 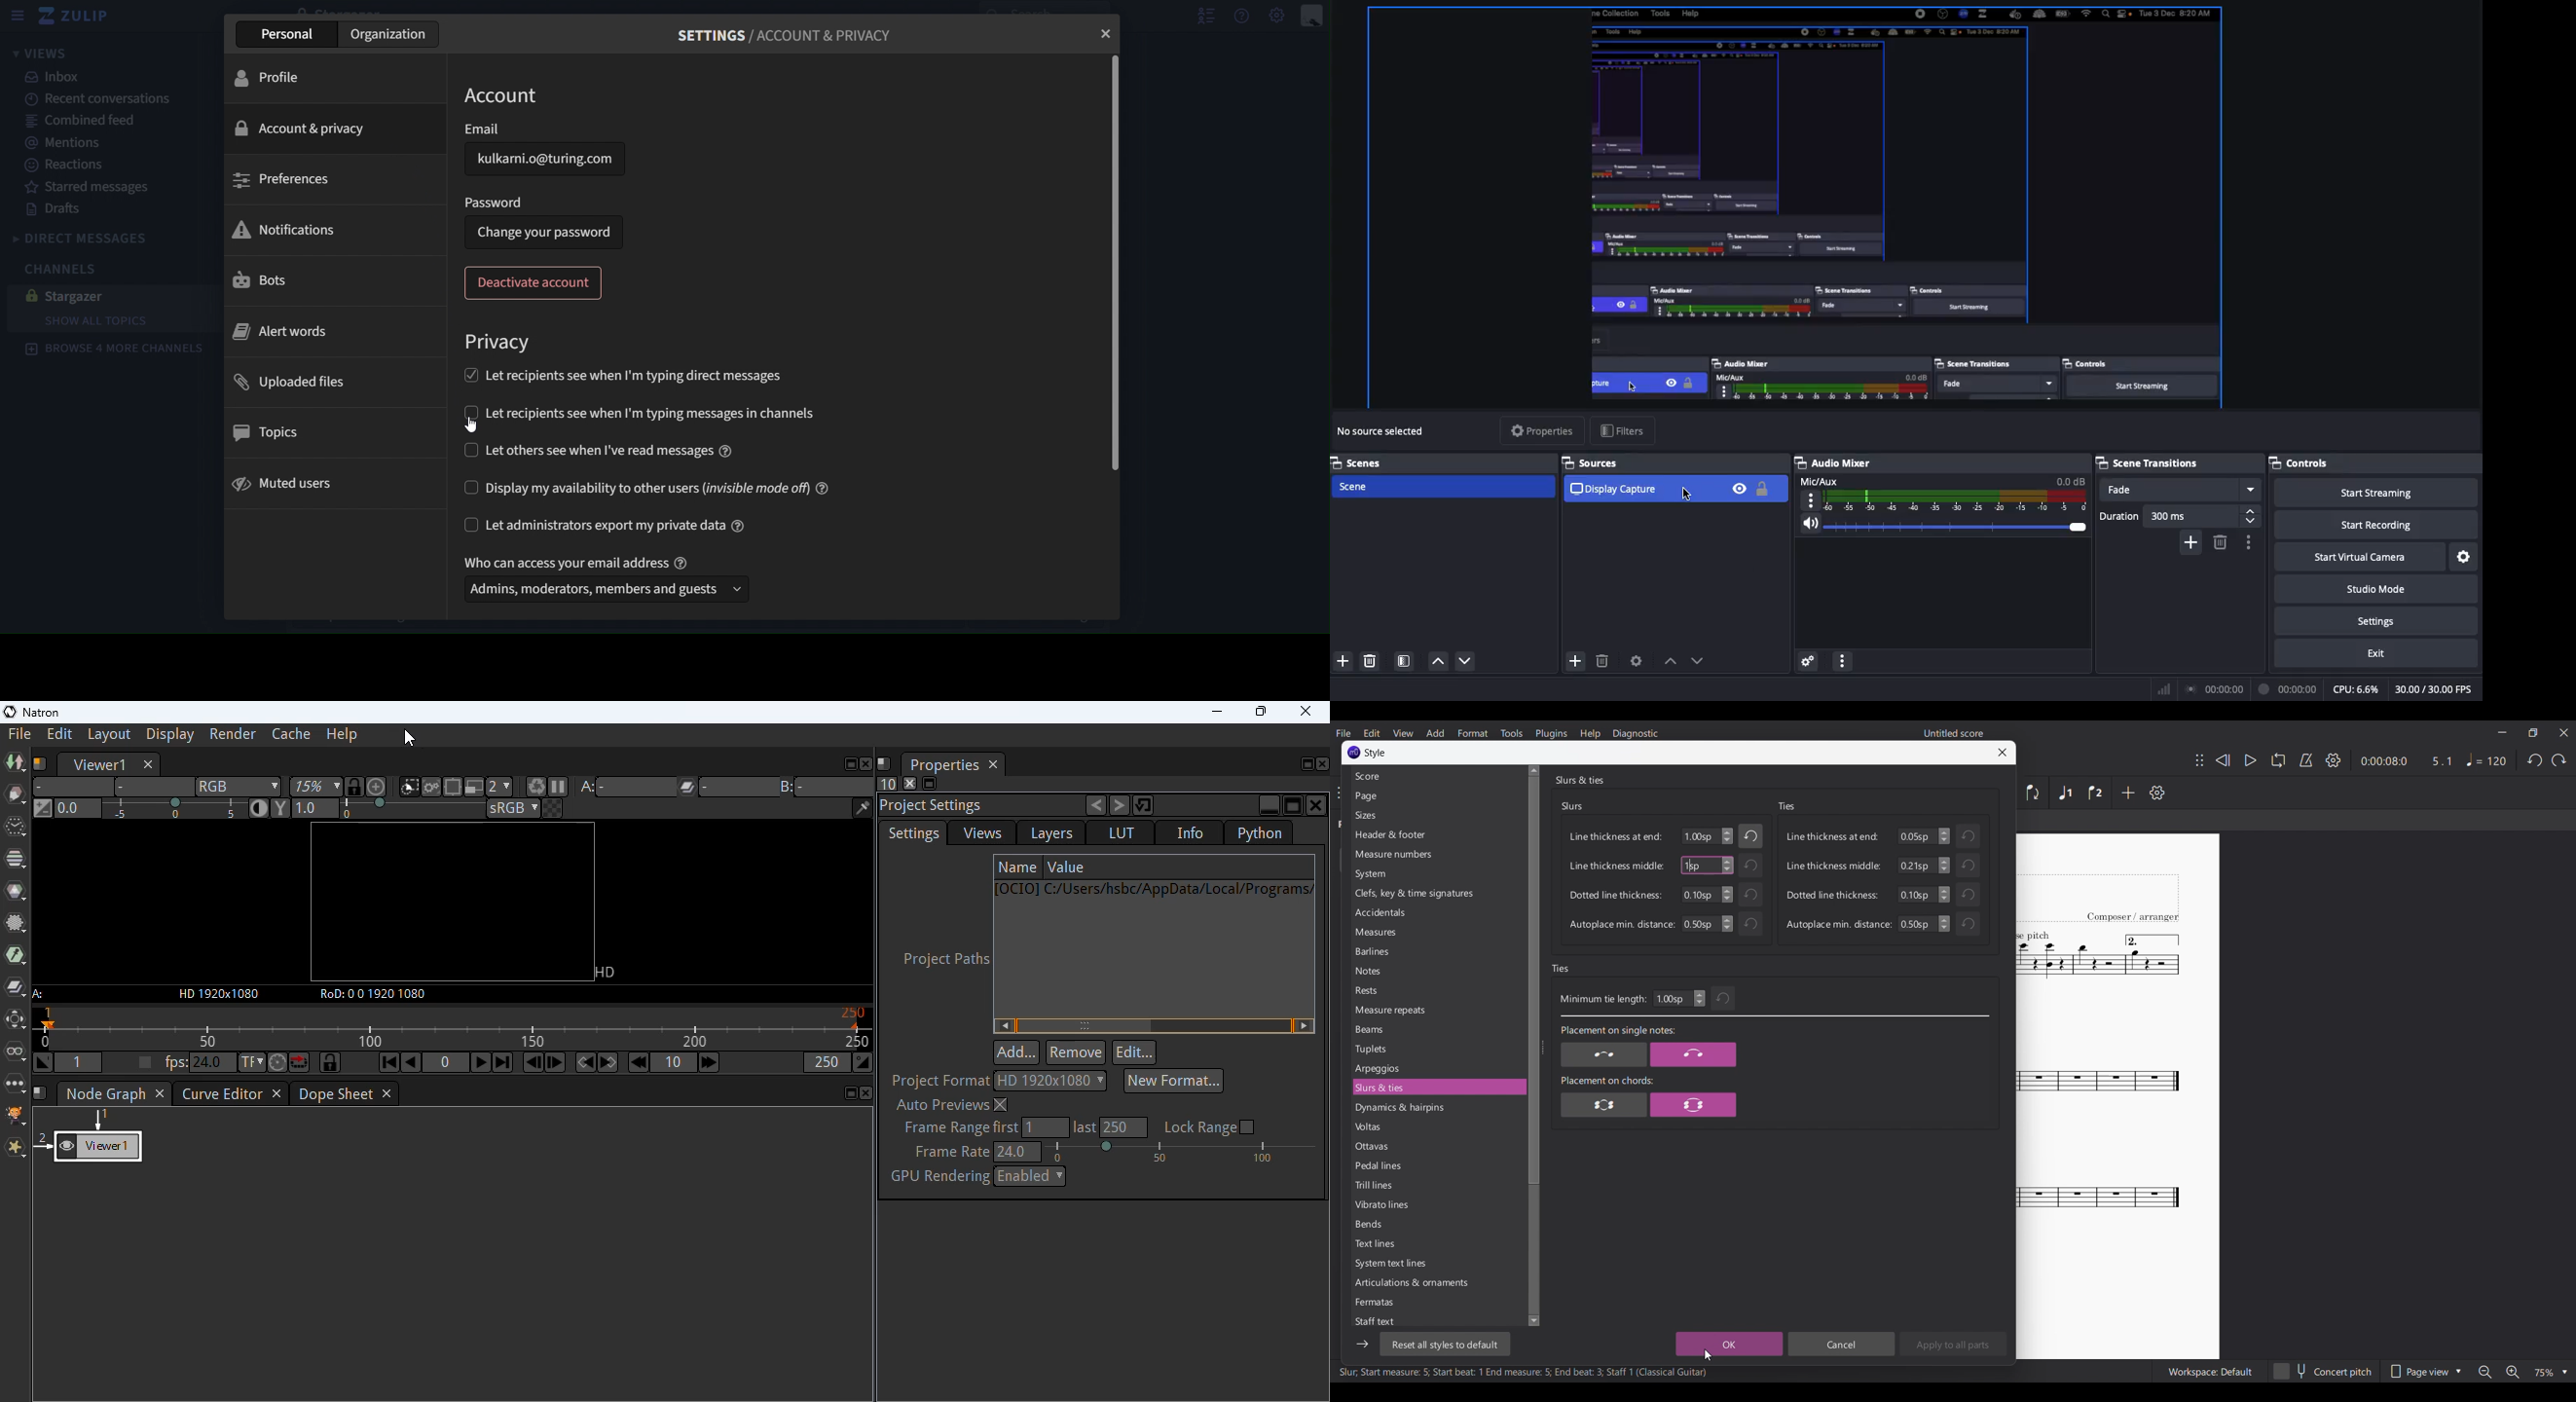 What do you see at coordinates (2534, 760) in the screenshot?
I see `Undo` at bounding box center [2534, 760].